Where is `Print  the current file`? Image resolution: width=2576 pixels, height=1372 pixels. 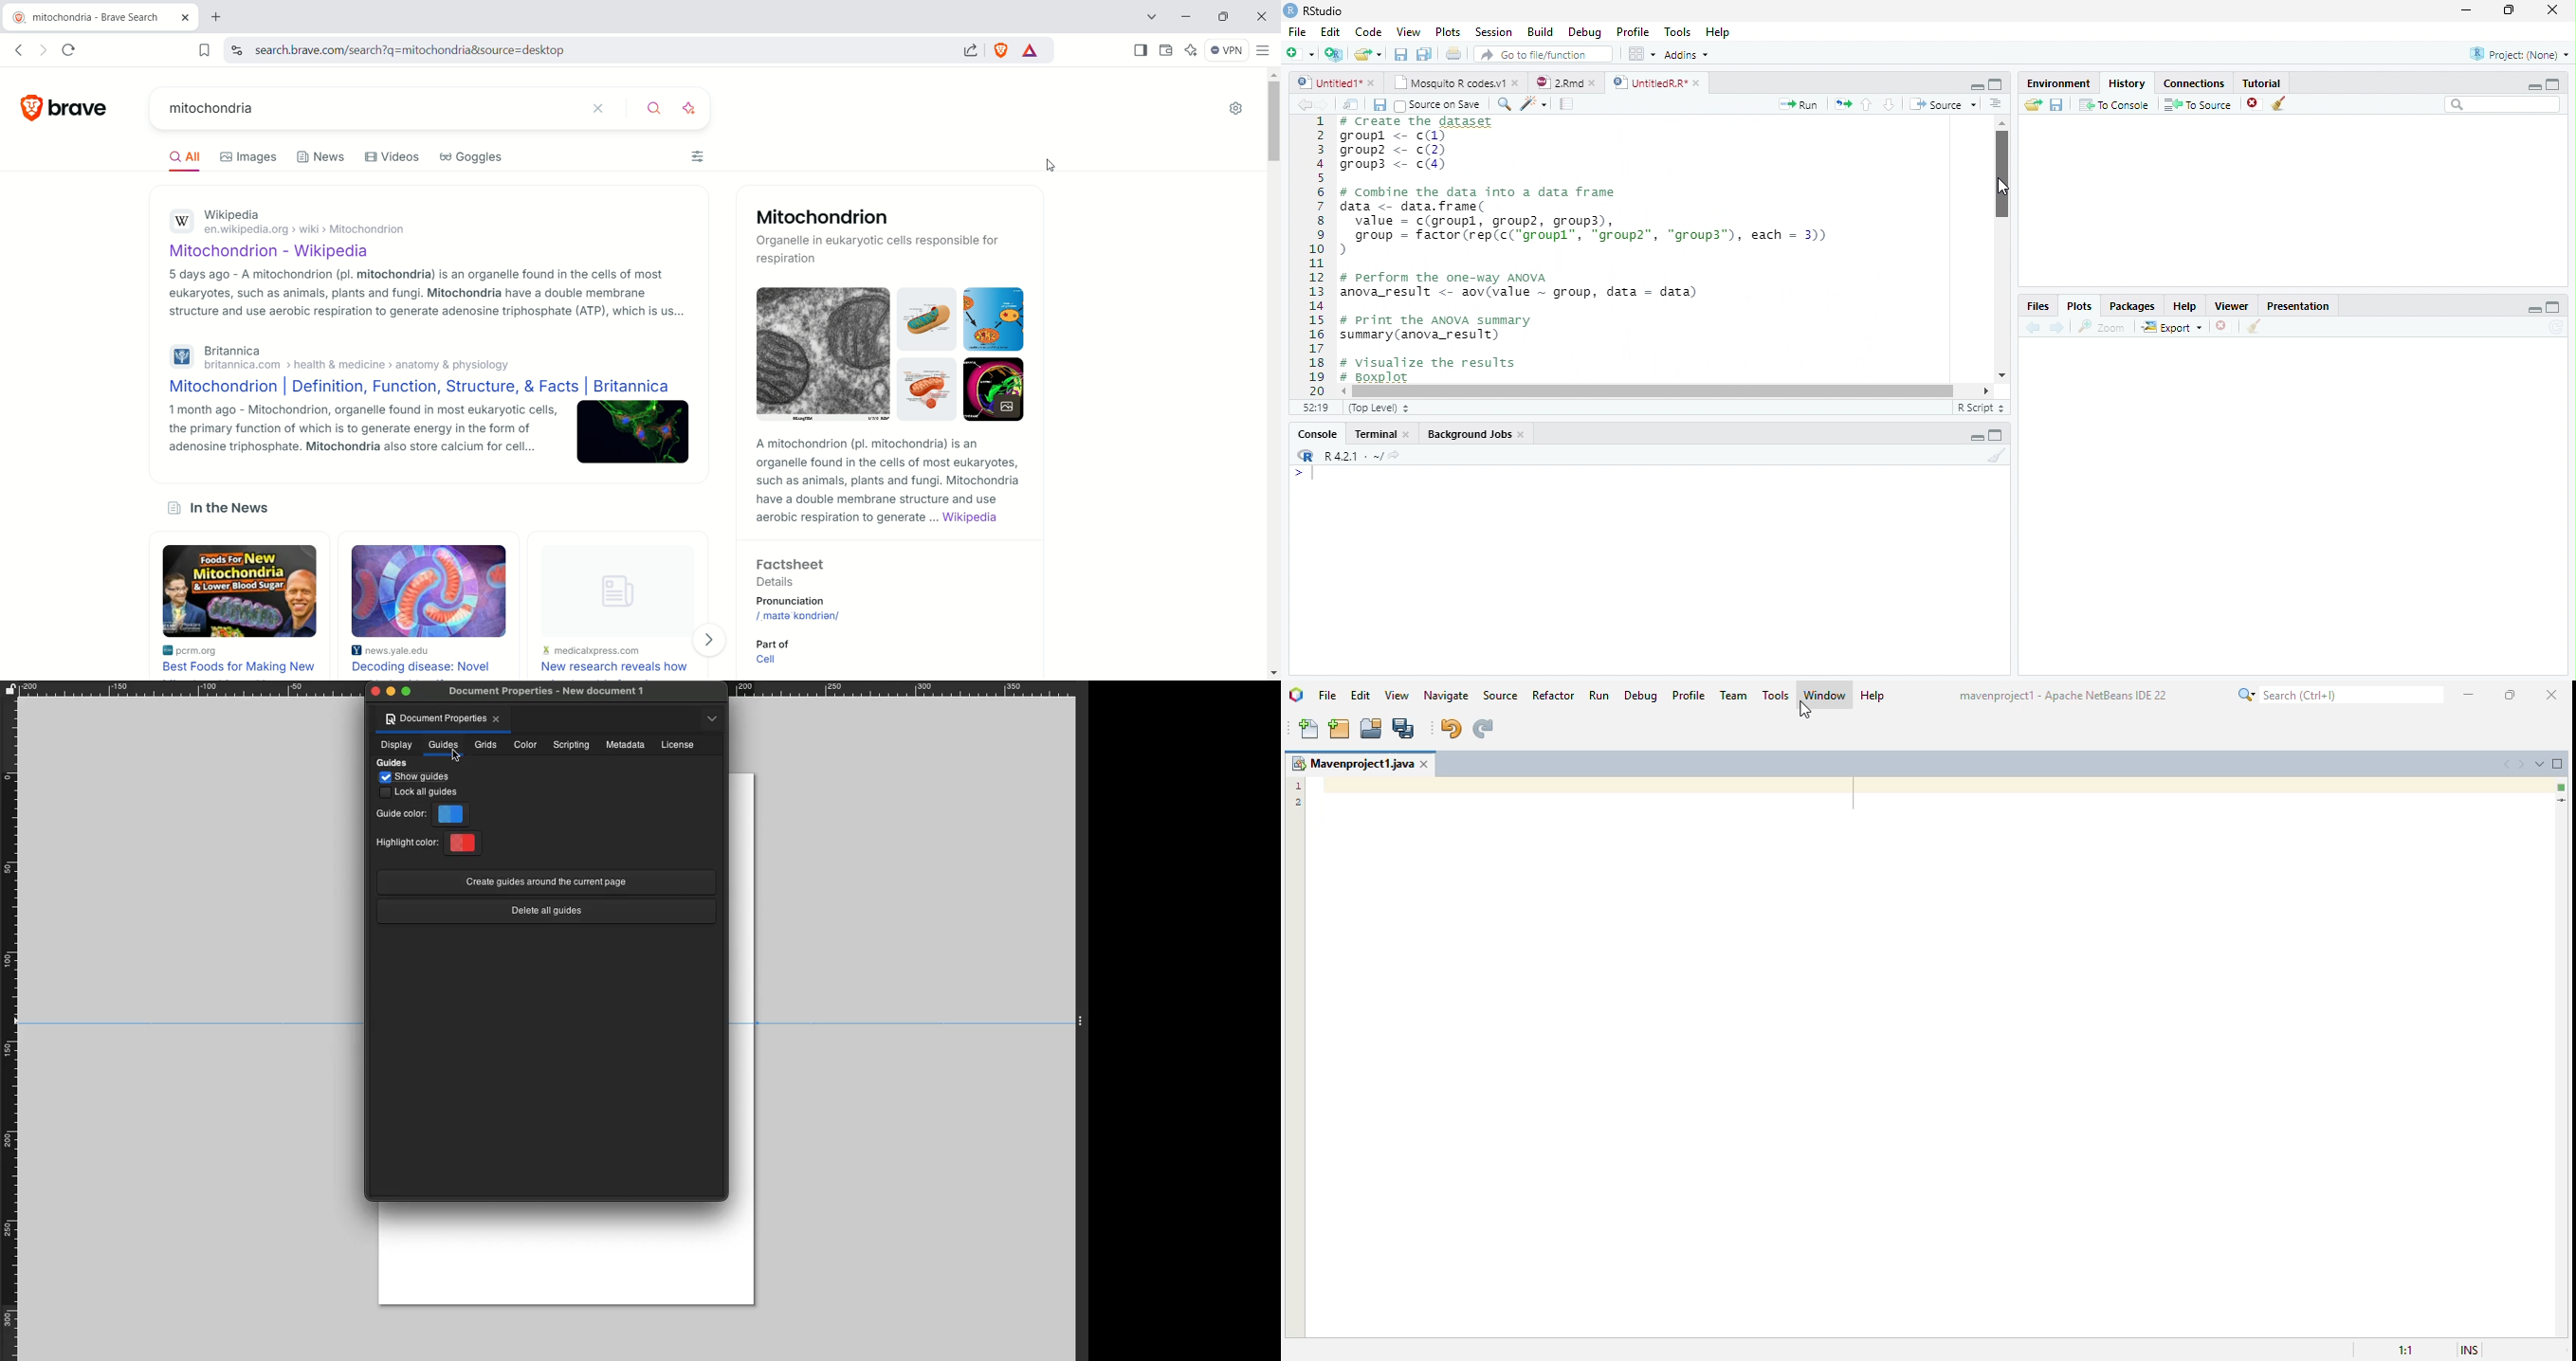 Print  the current file is located at coordinates (1454, 54).